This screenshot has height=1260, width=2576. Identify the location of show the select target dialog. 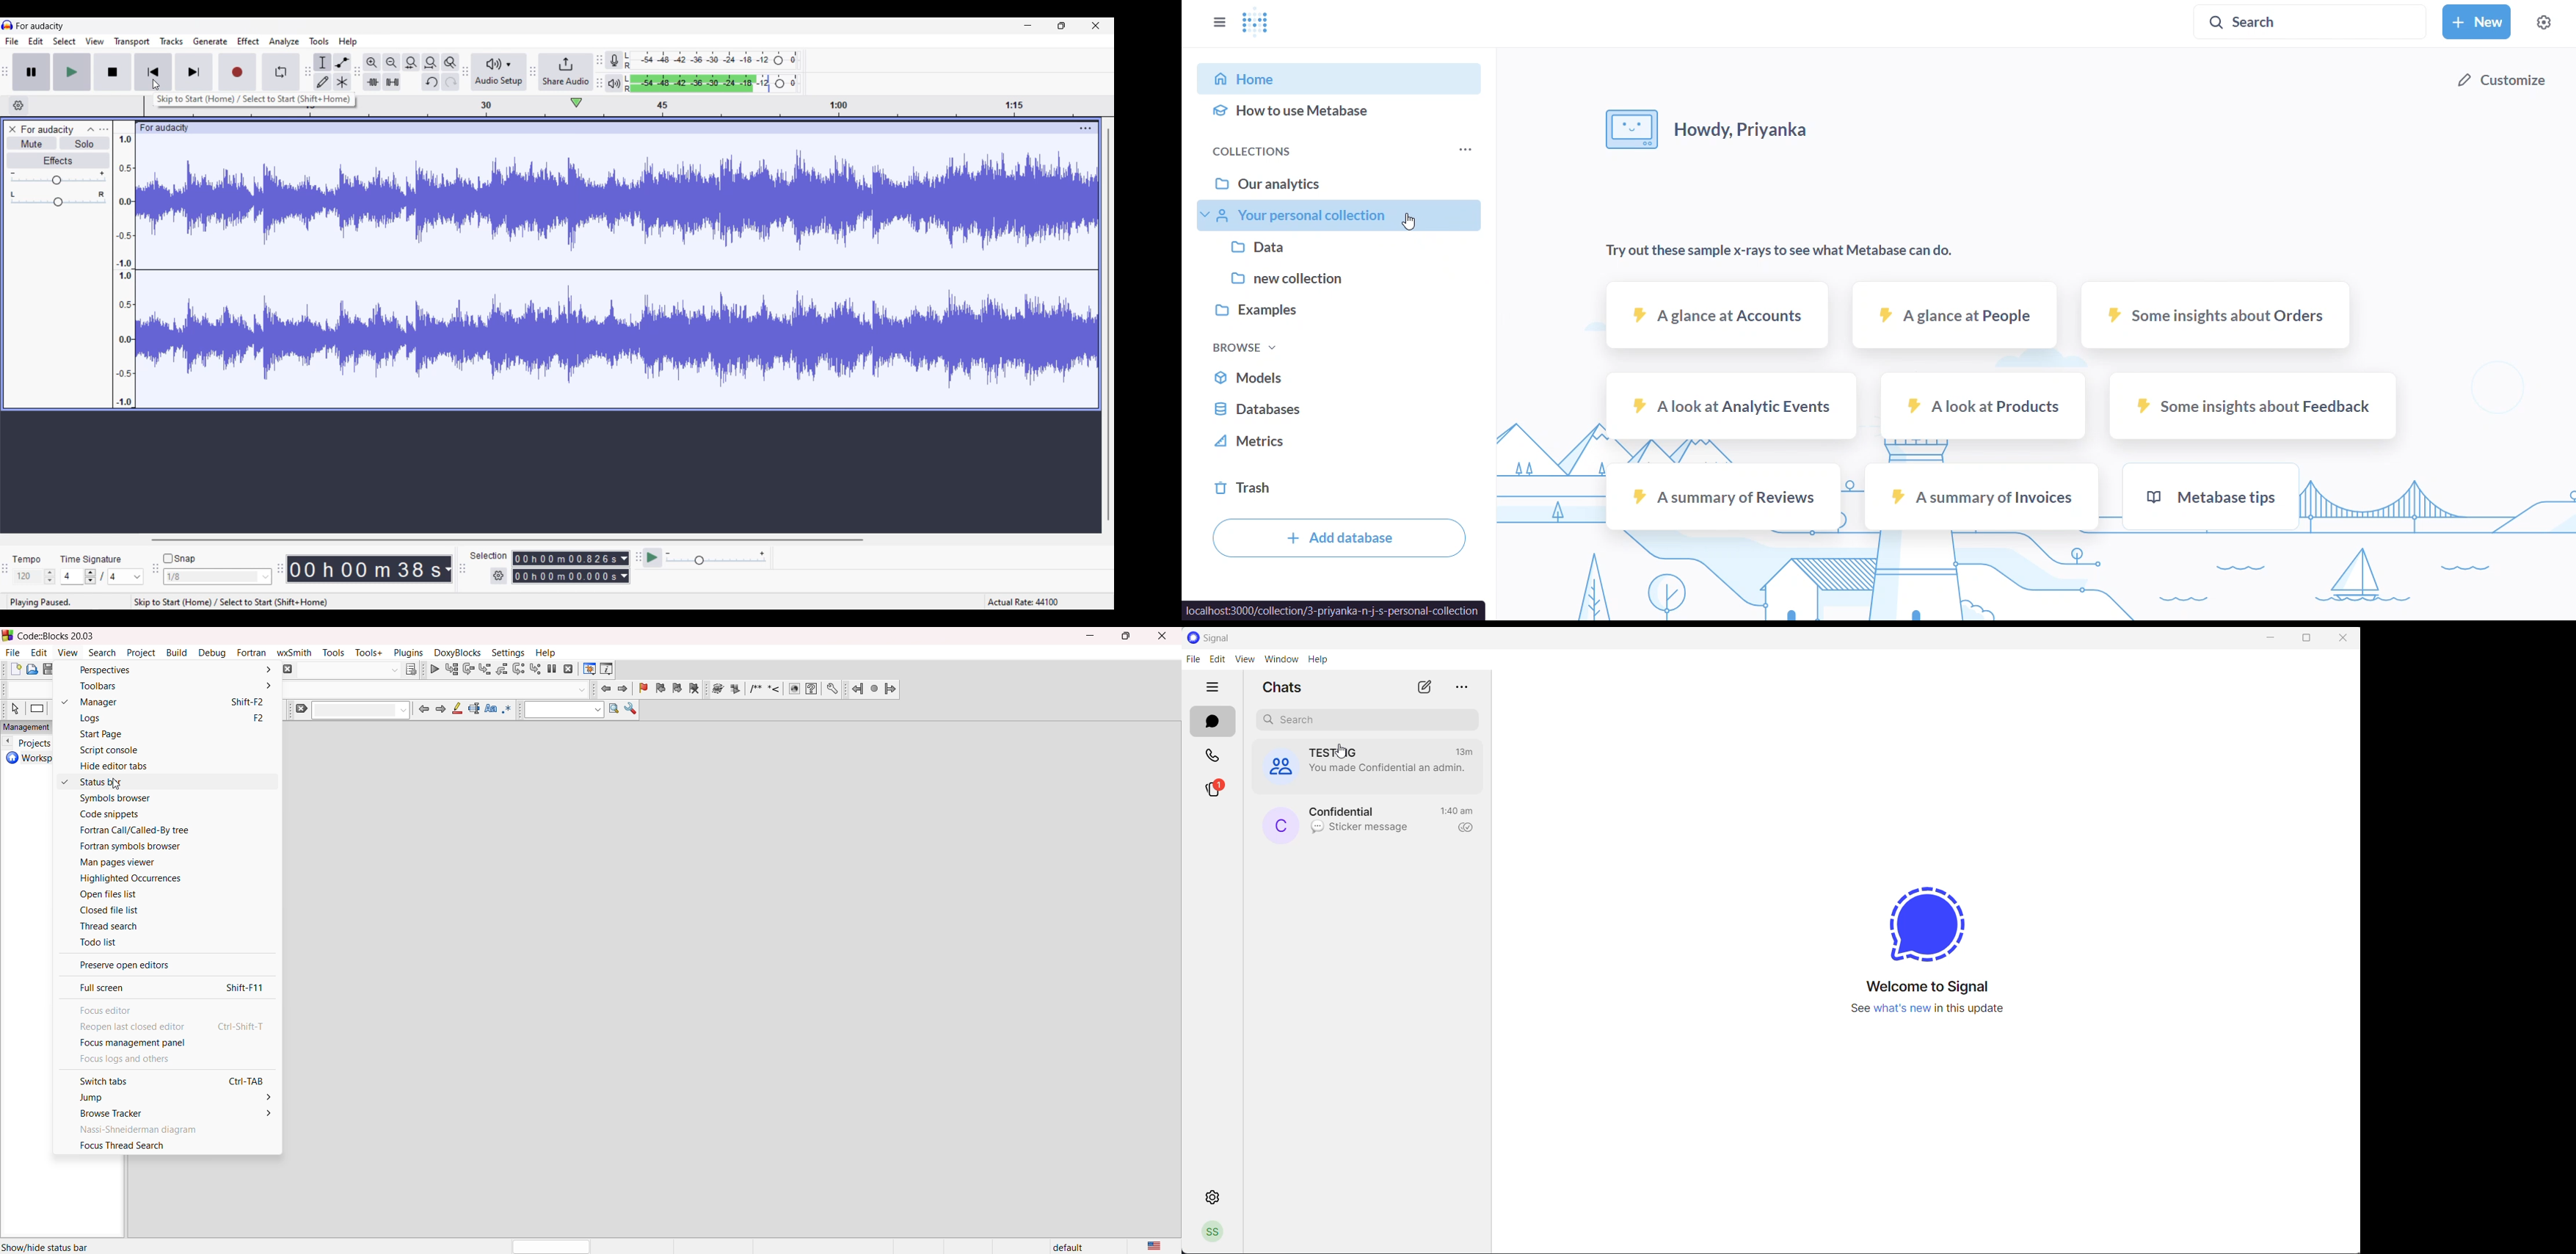
(359, 670).